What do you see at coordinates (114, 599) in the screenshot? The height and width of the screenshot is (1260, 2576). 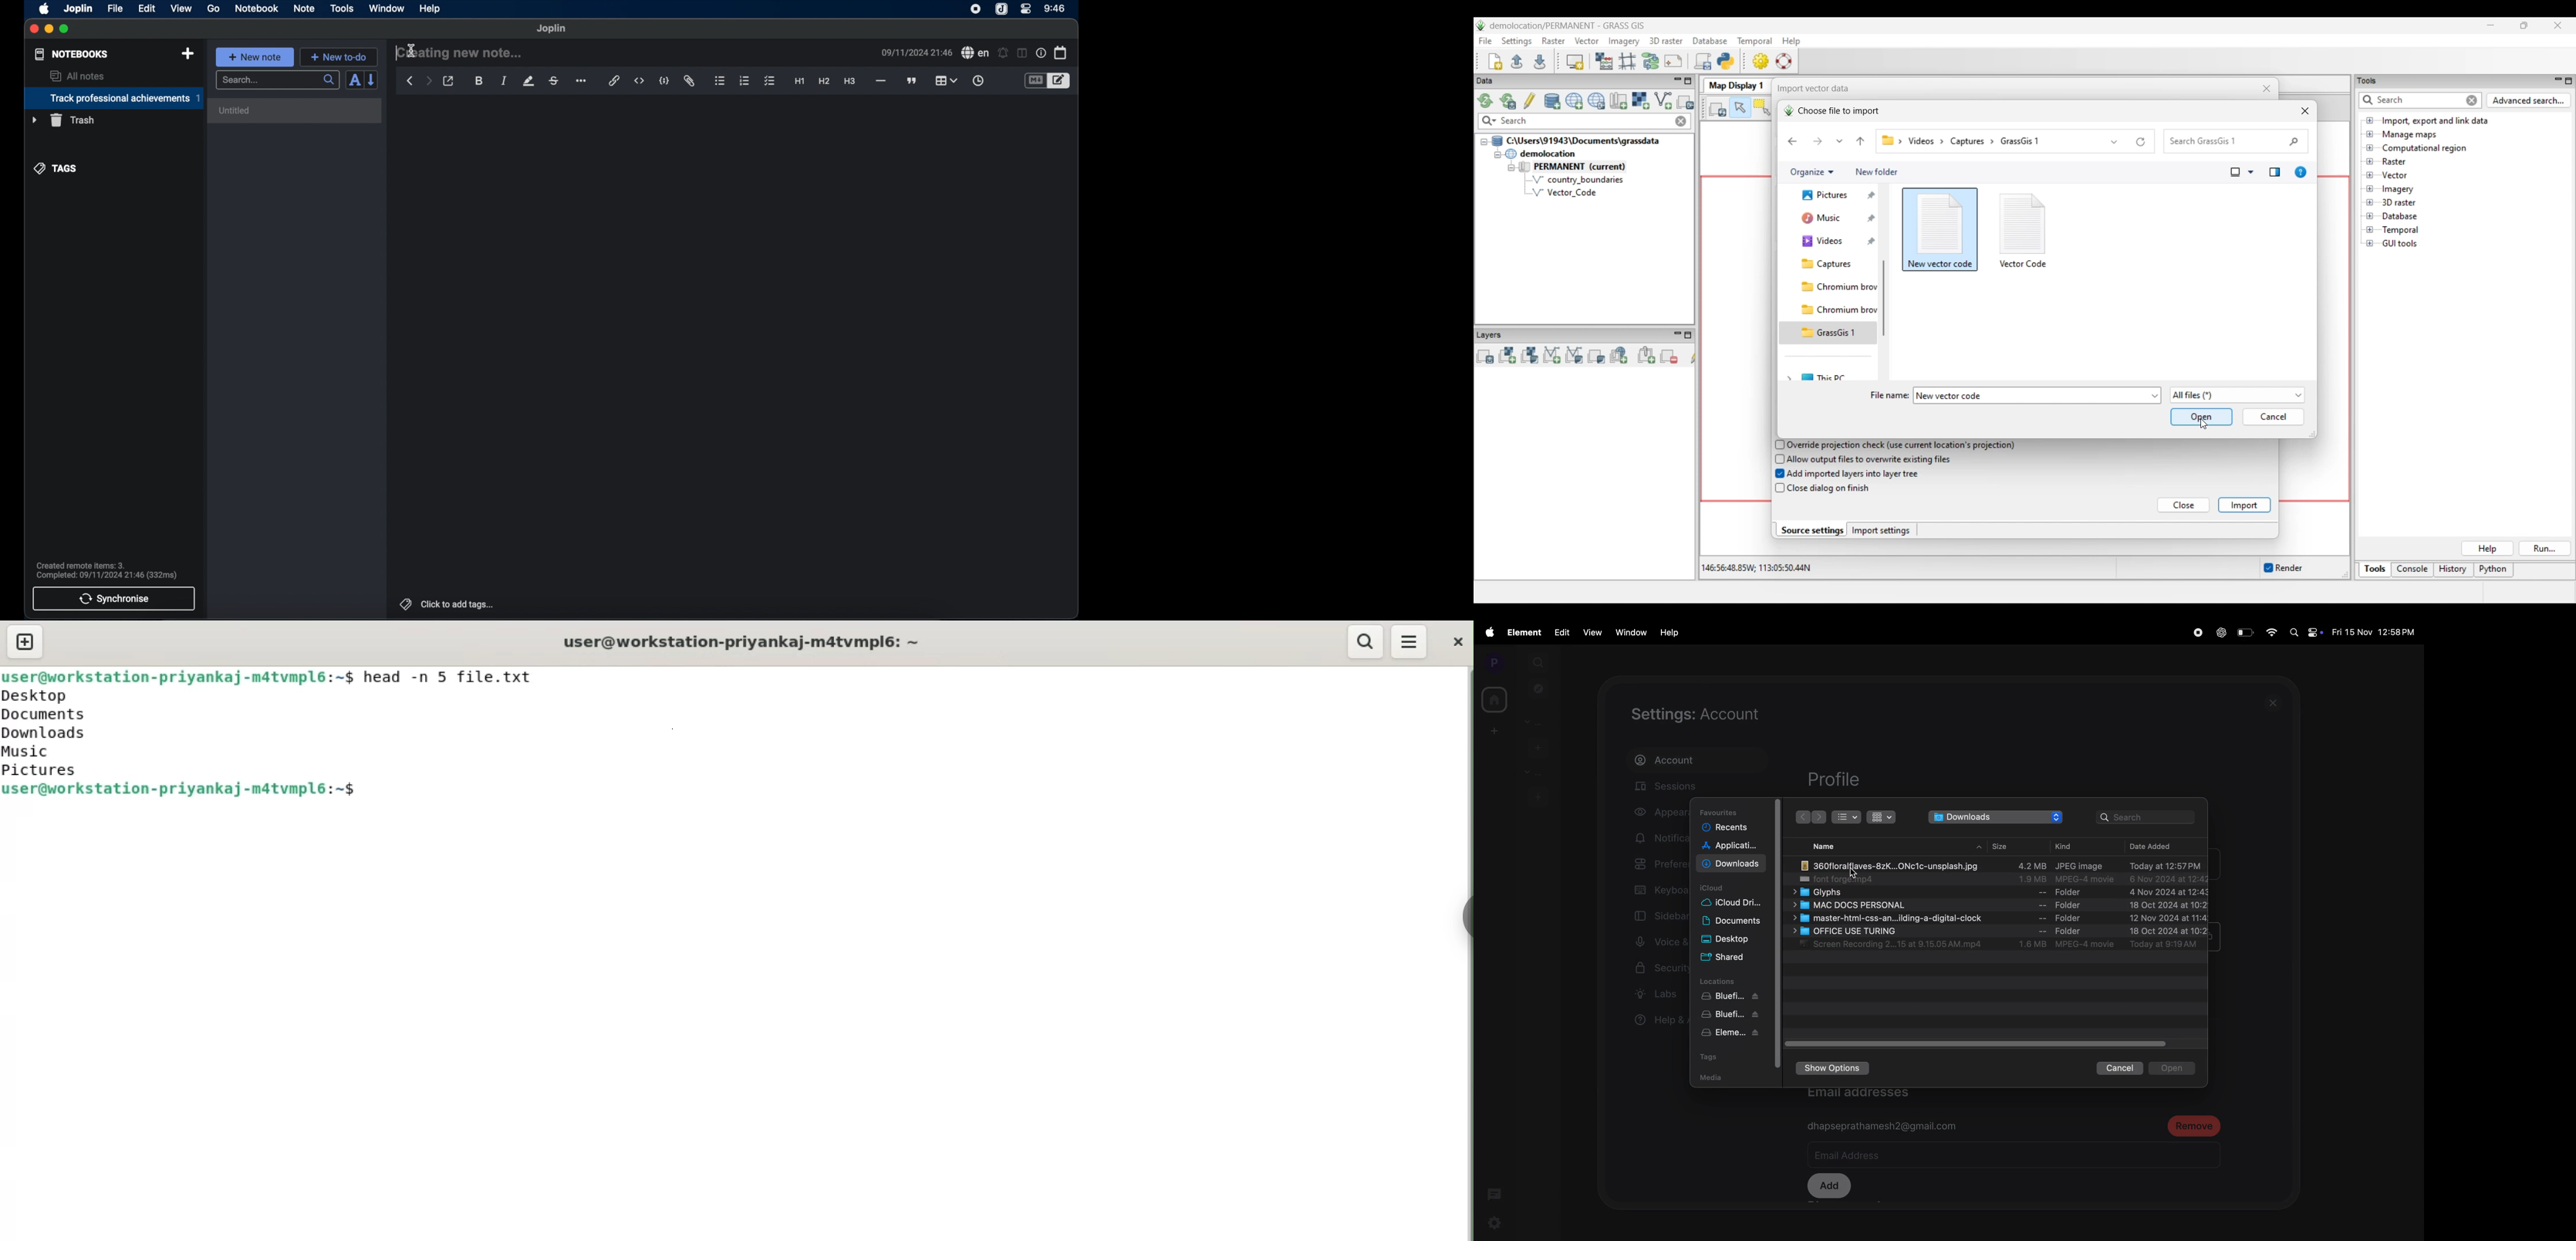 I see `synchronise` at bounding box center [114, 599].